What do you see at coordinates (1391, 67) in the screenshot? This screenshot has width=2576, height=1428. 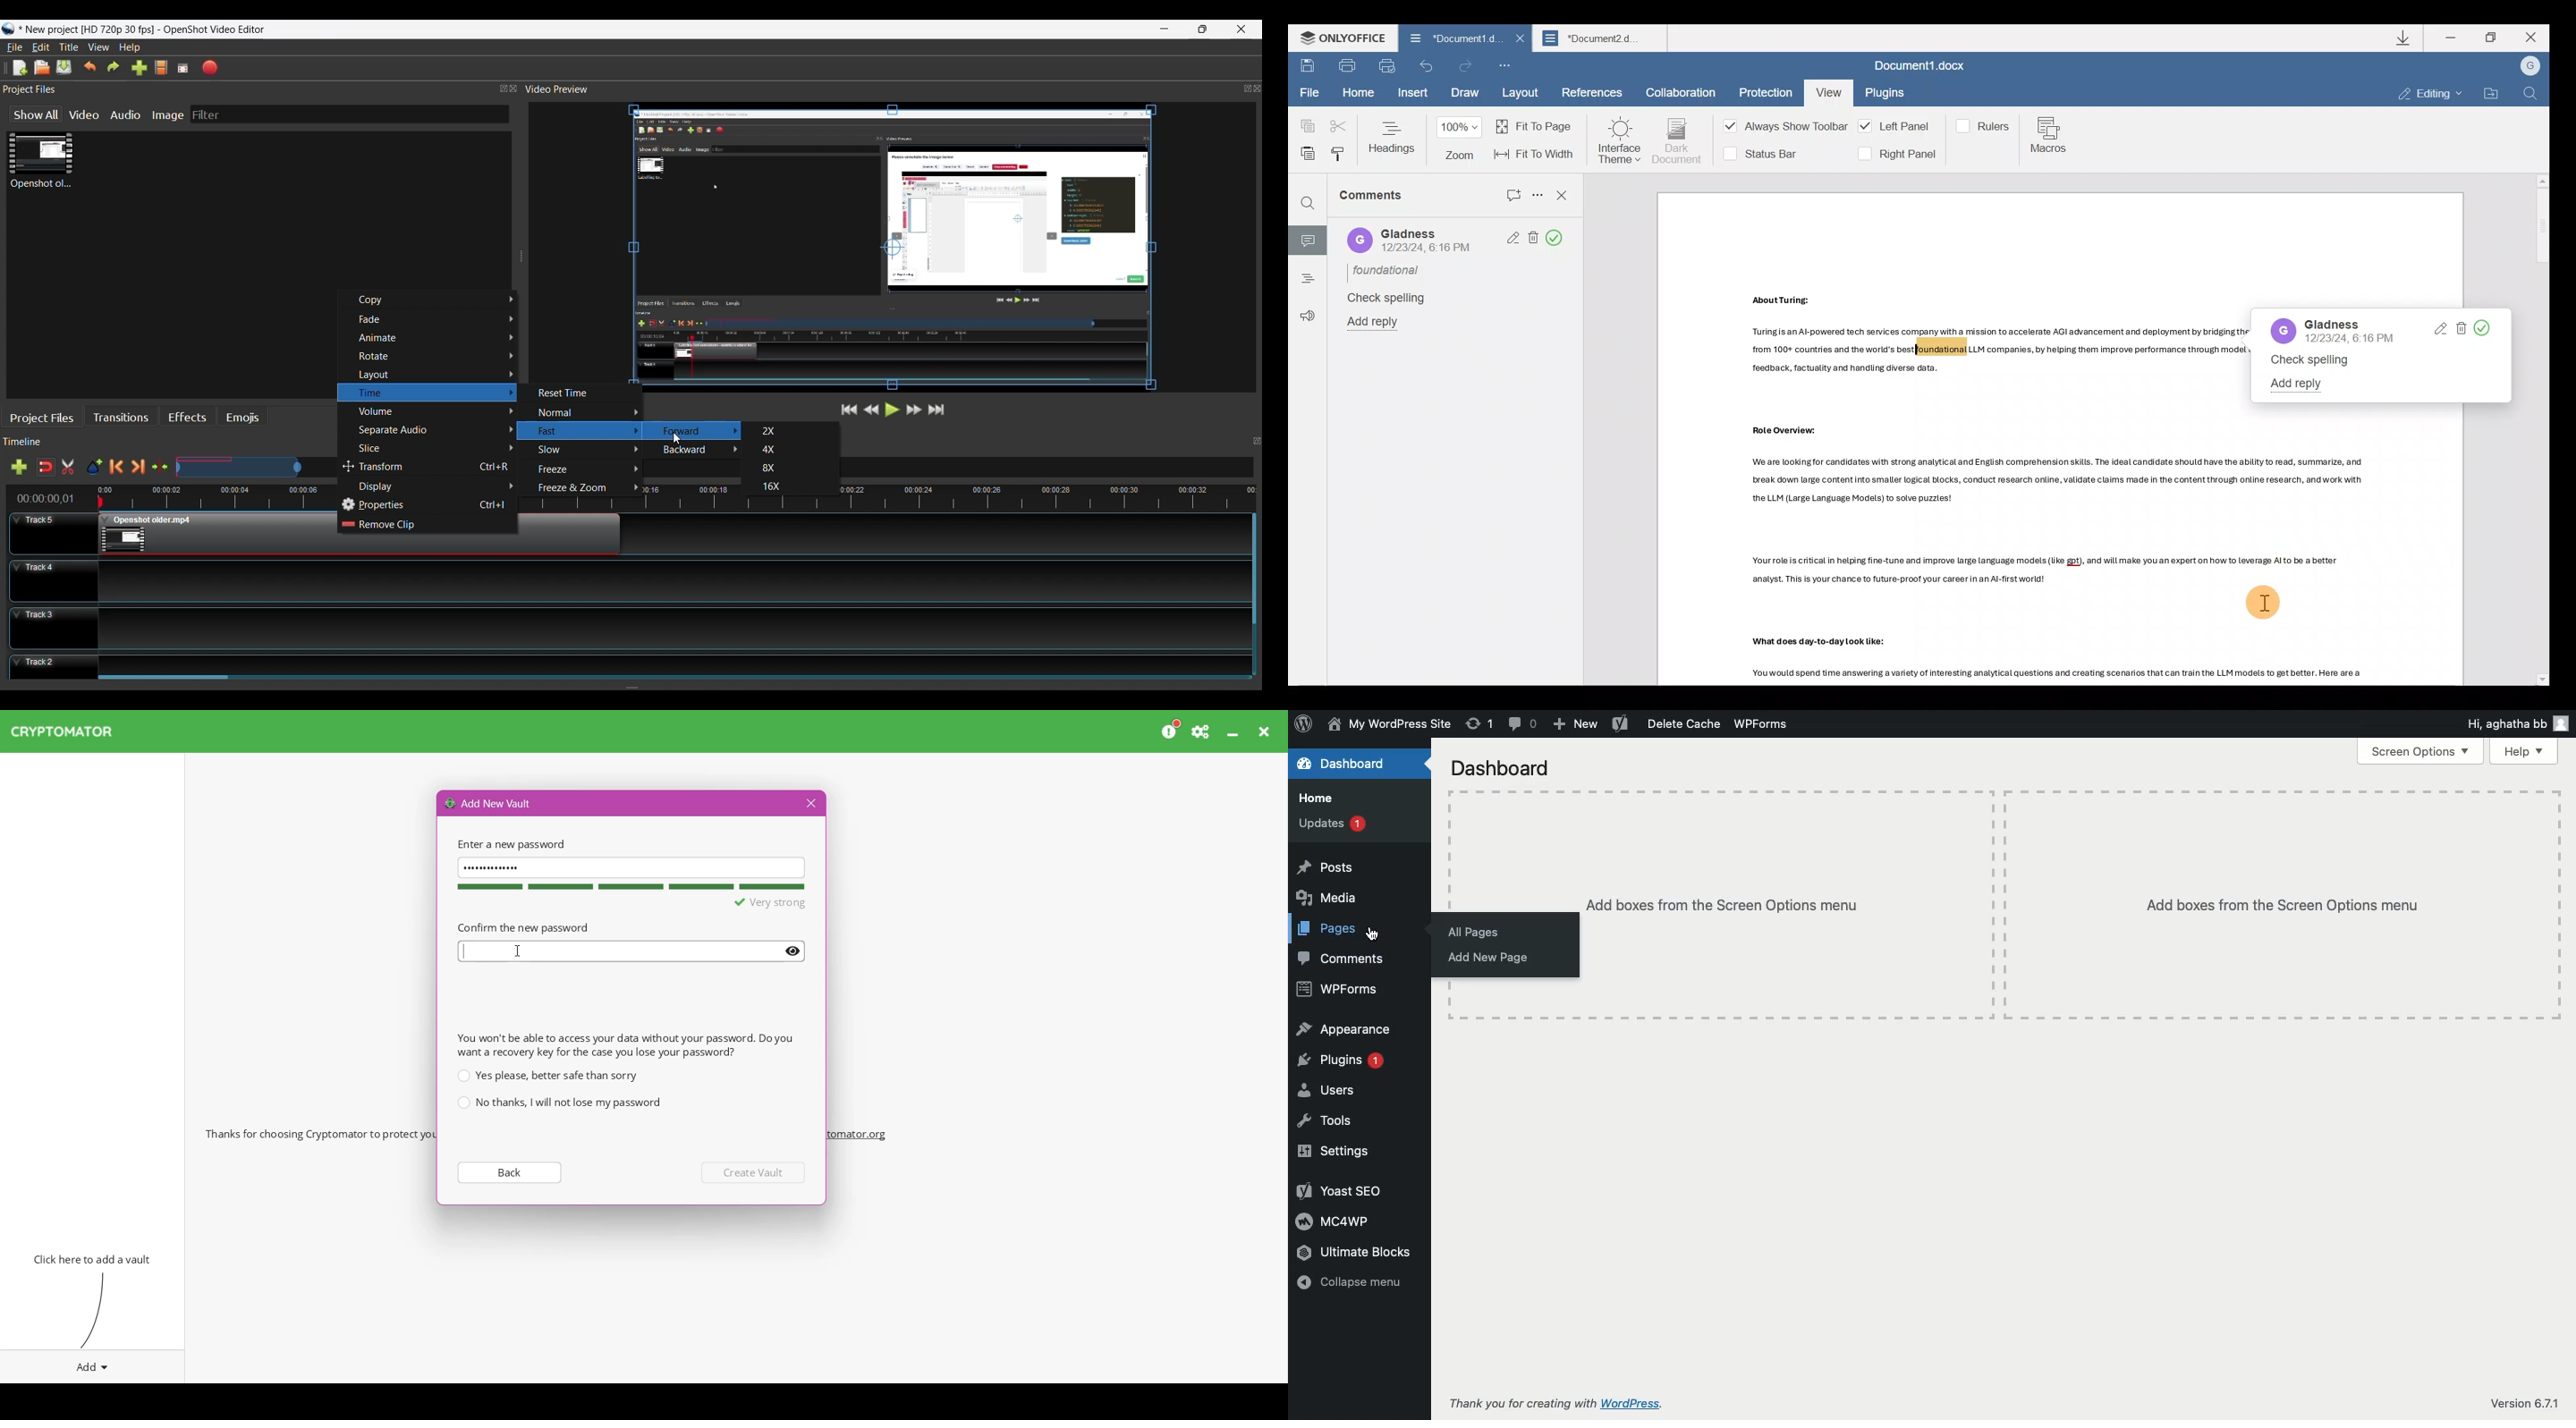 I see `Quick print` at bounding box center [1391, 67].